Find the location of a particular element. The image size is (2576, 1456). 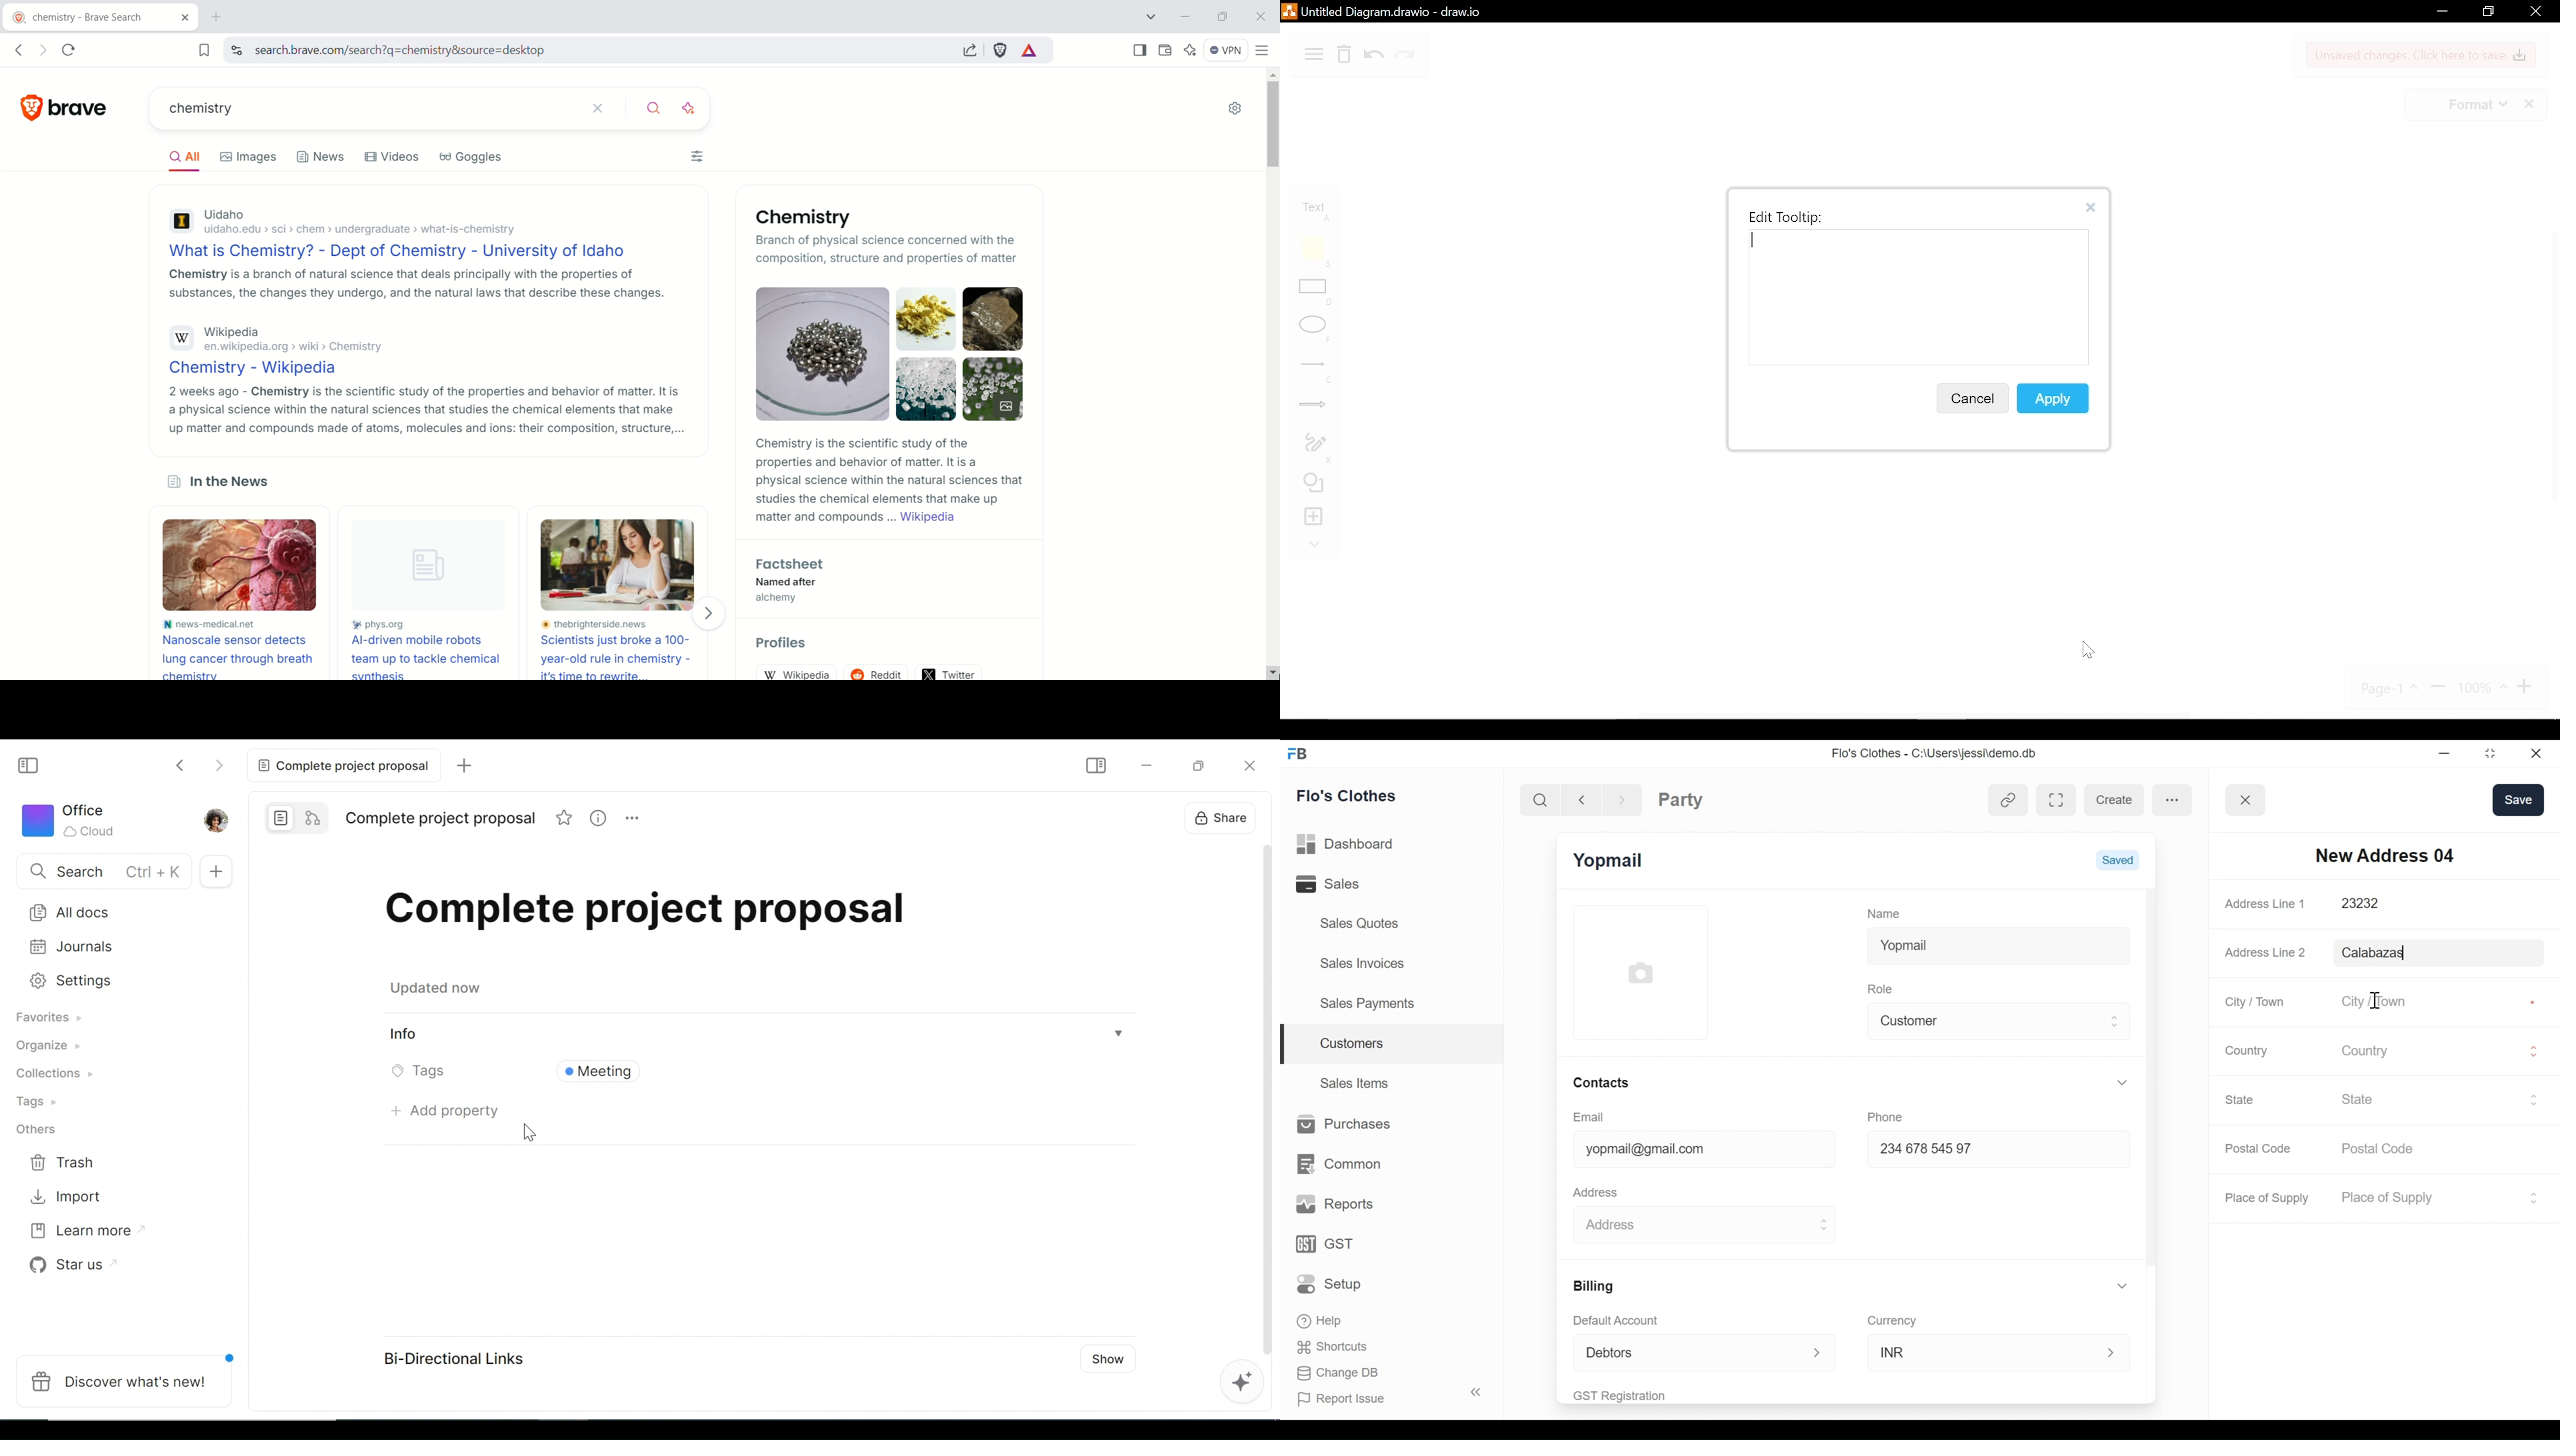

Flo's Clothes - C:\Users\jessi\demo.db is located at coordinates (1936, 754).